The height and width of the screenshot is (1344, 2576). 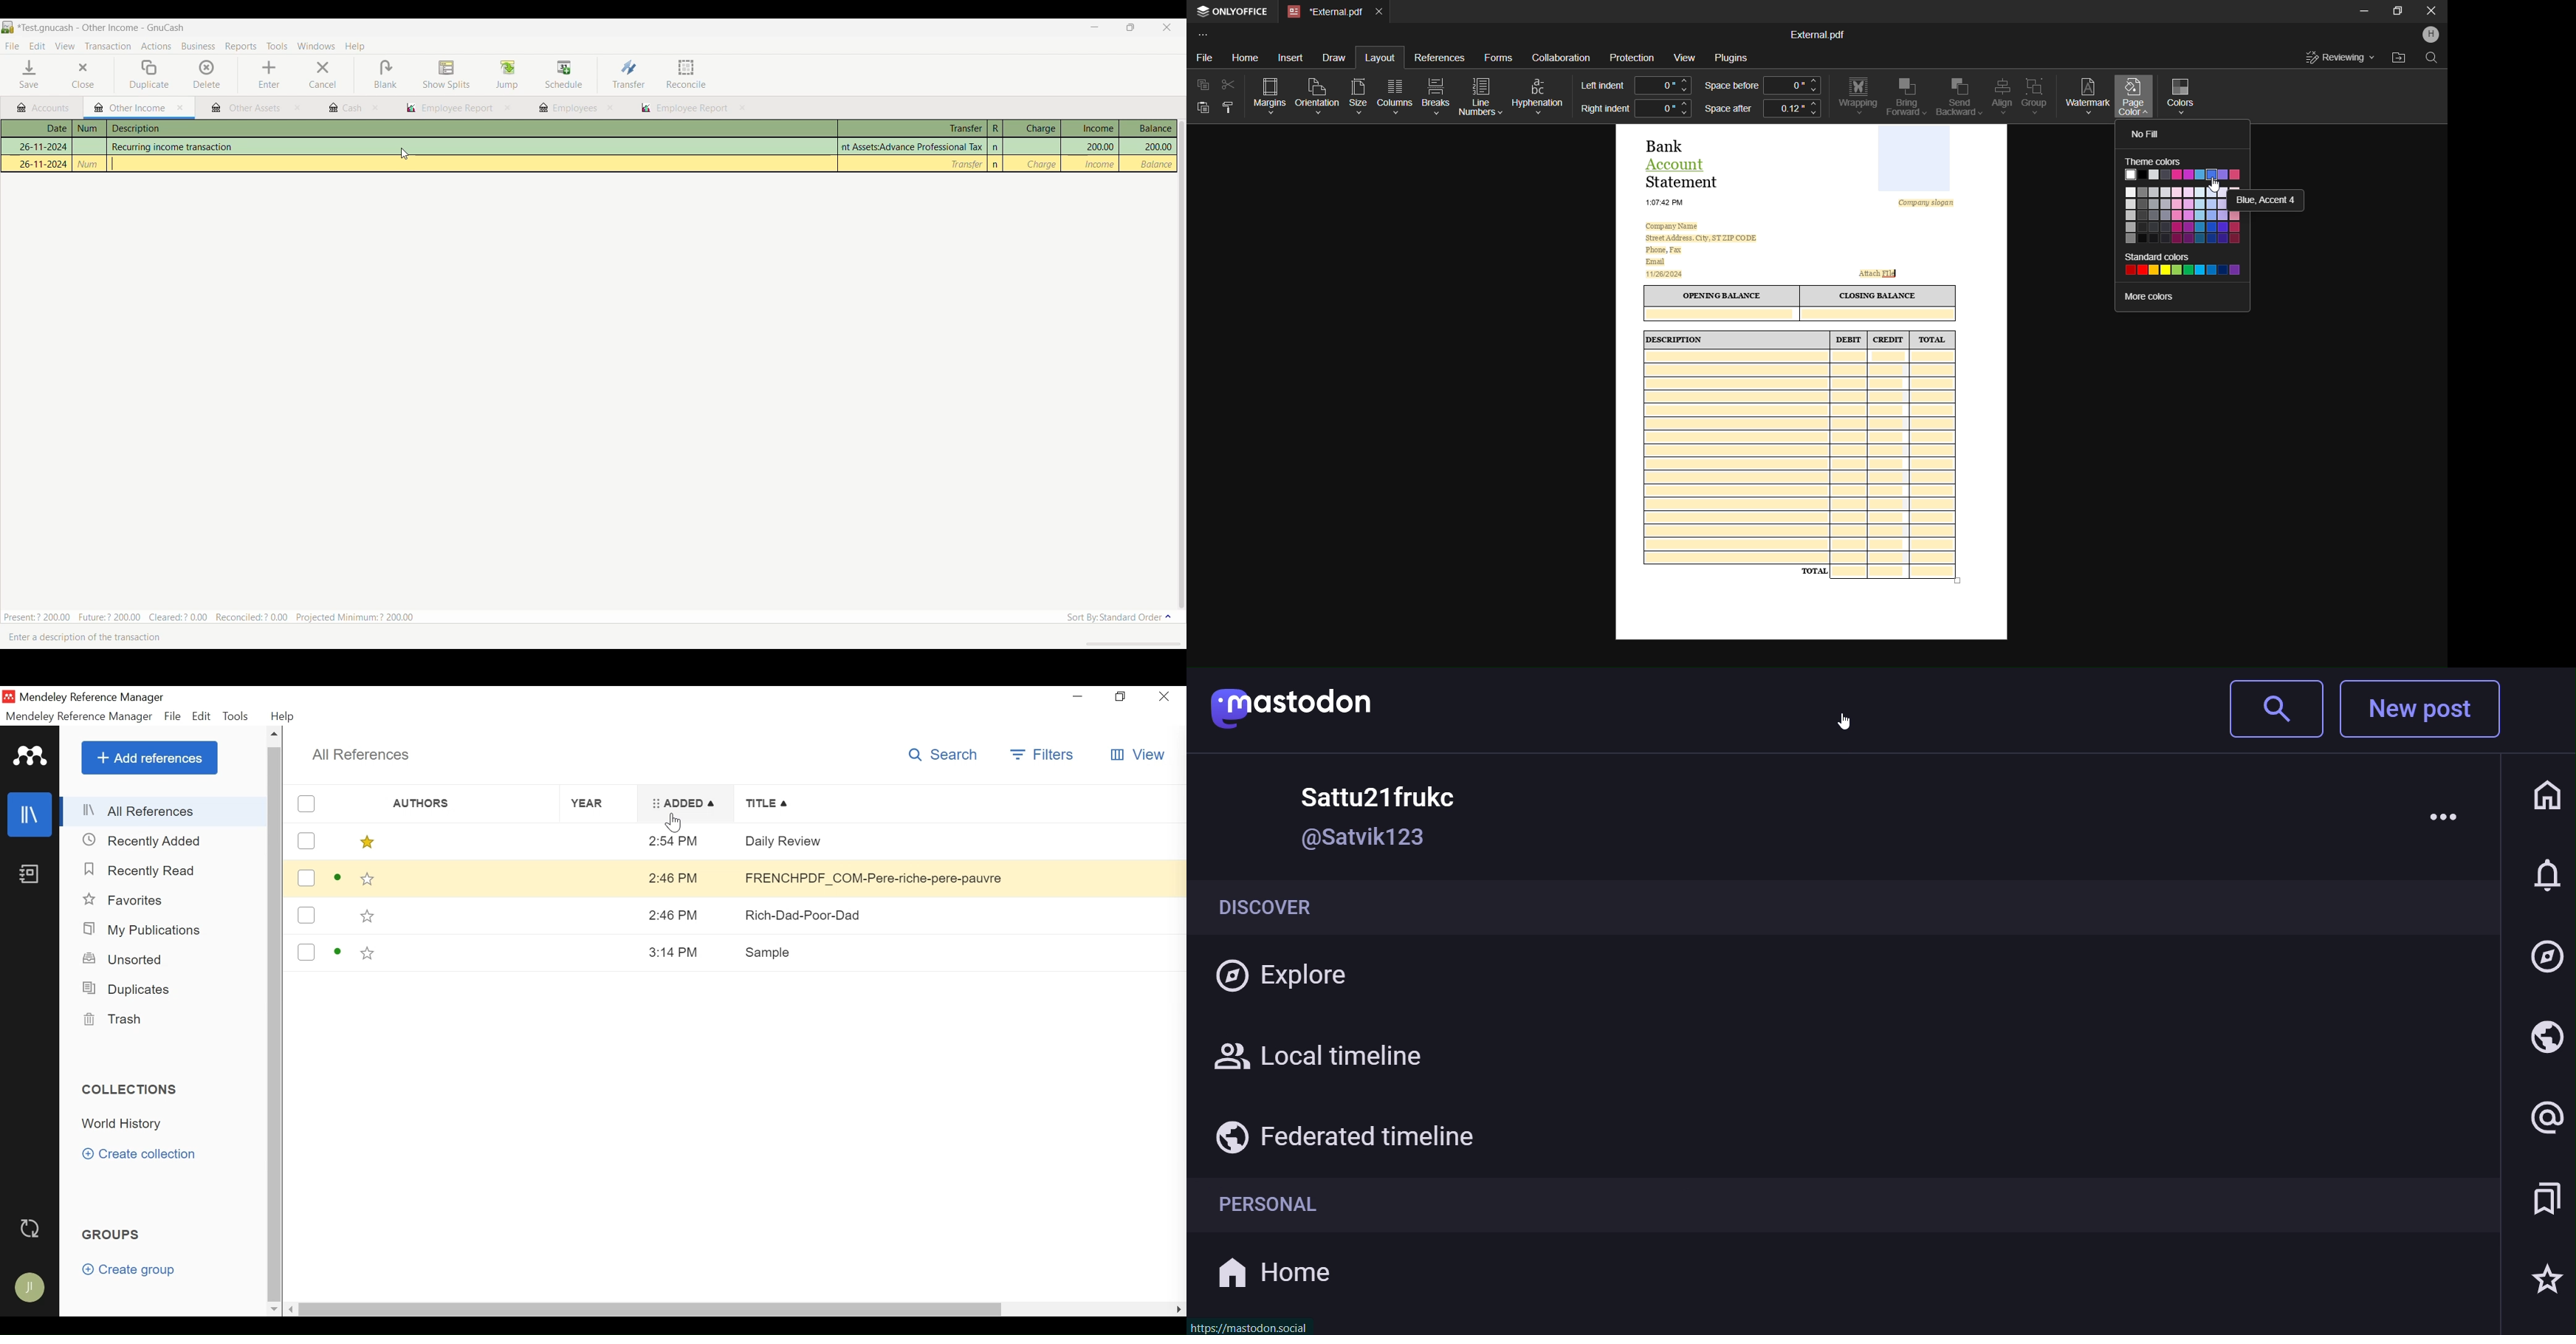 What do you see at coordinates (610, 108) in the screenshot?
I see `close` at bounding box center [610, 108].